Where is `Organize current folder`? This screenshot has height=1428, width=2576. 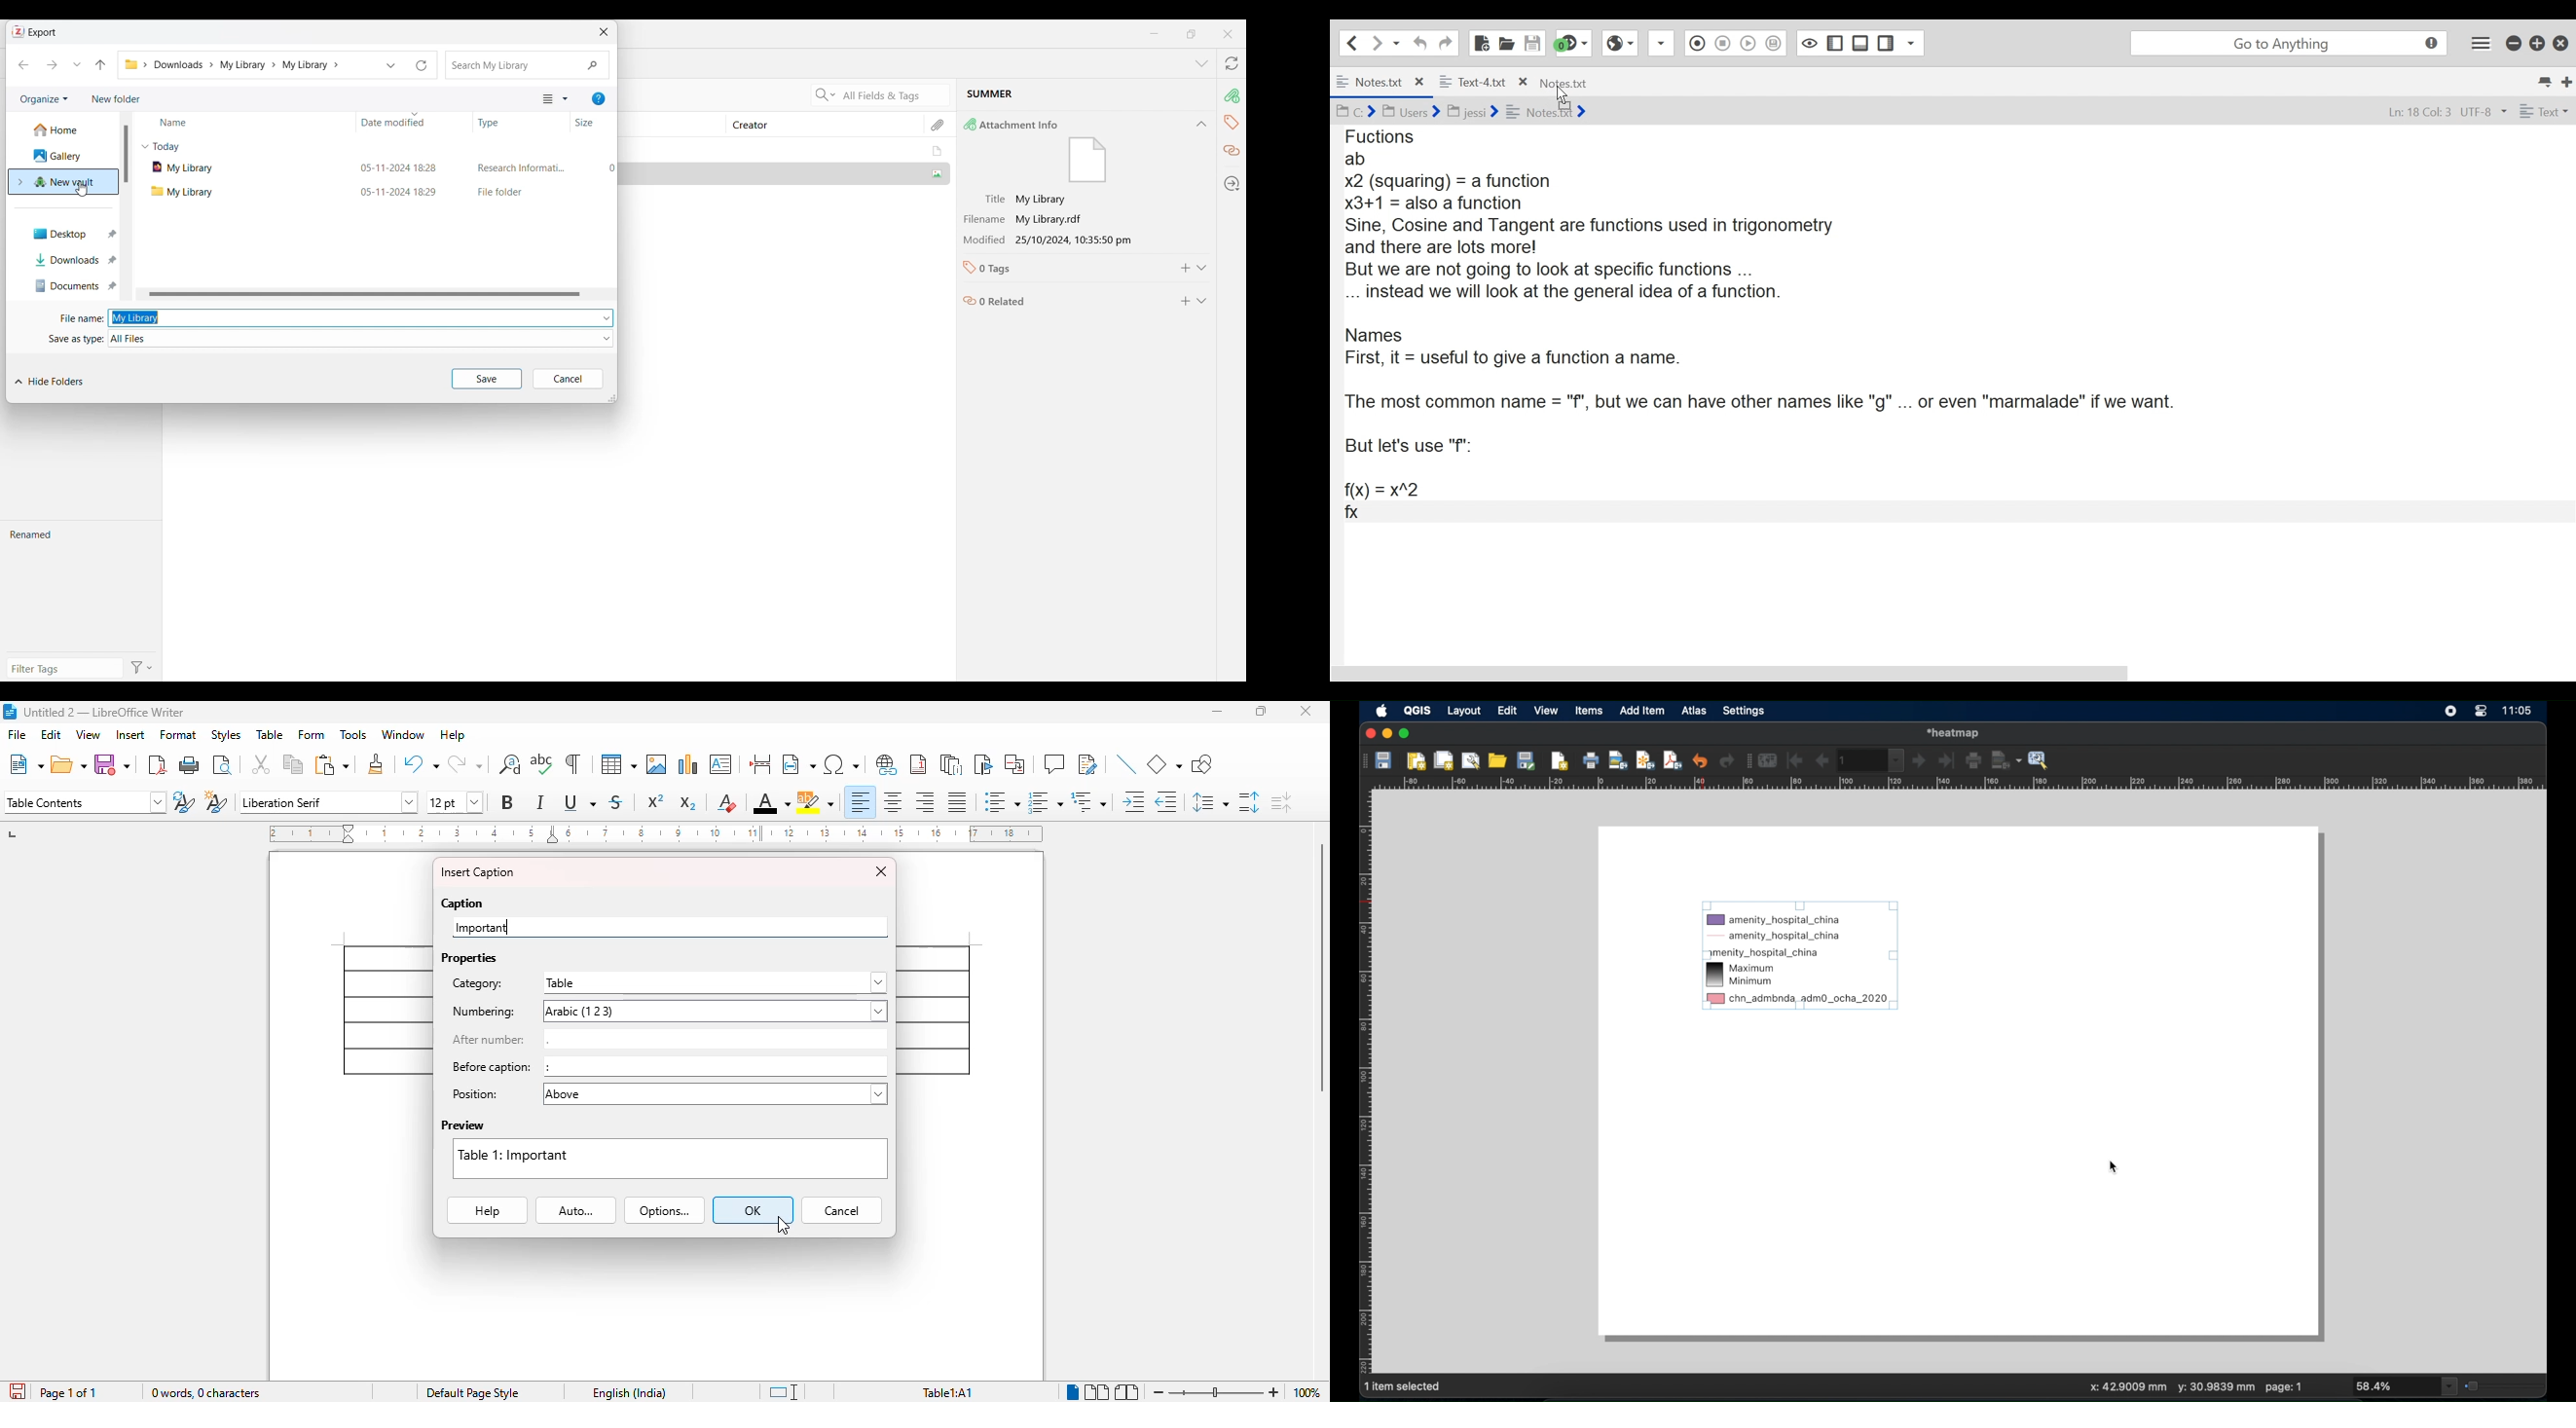 Organize current folder is located at coordinates (43, 99).